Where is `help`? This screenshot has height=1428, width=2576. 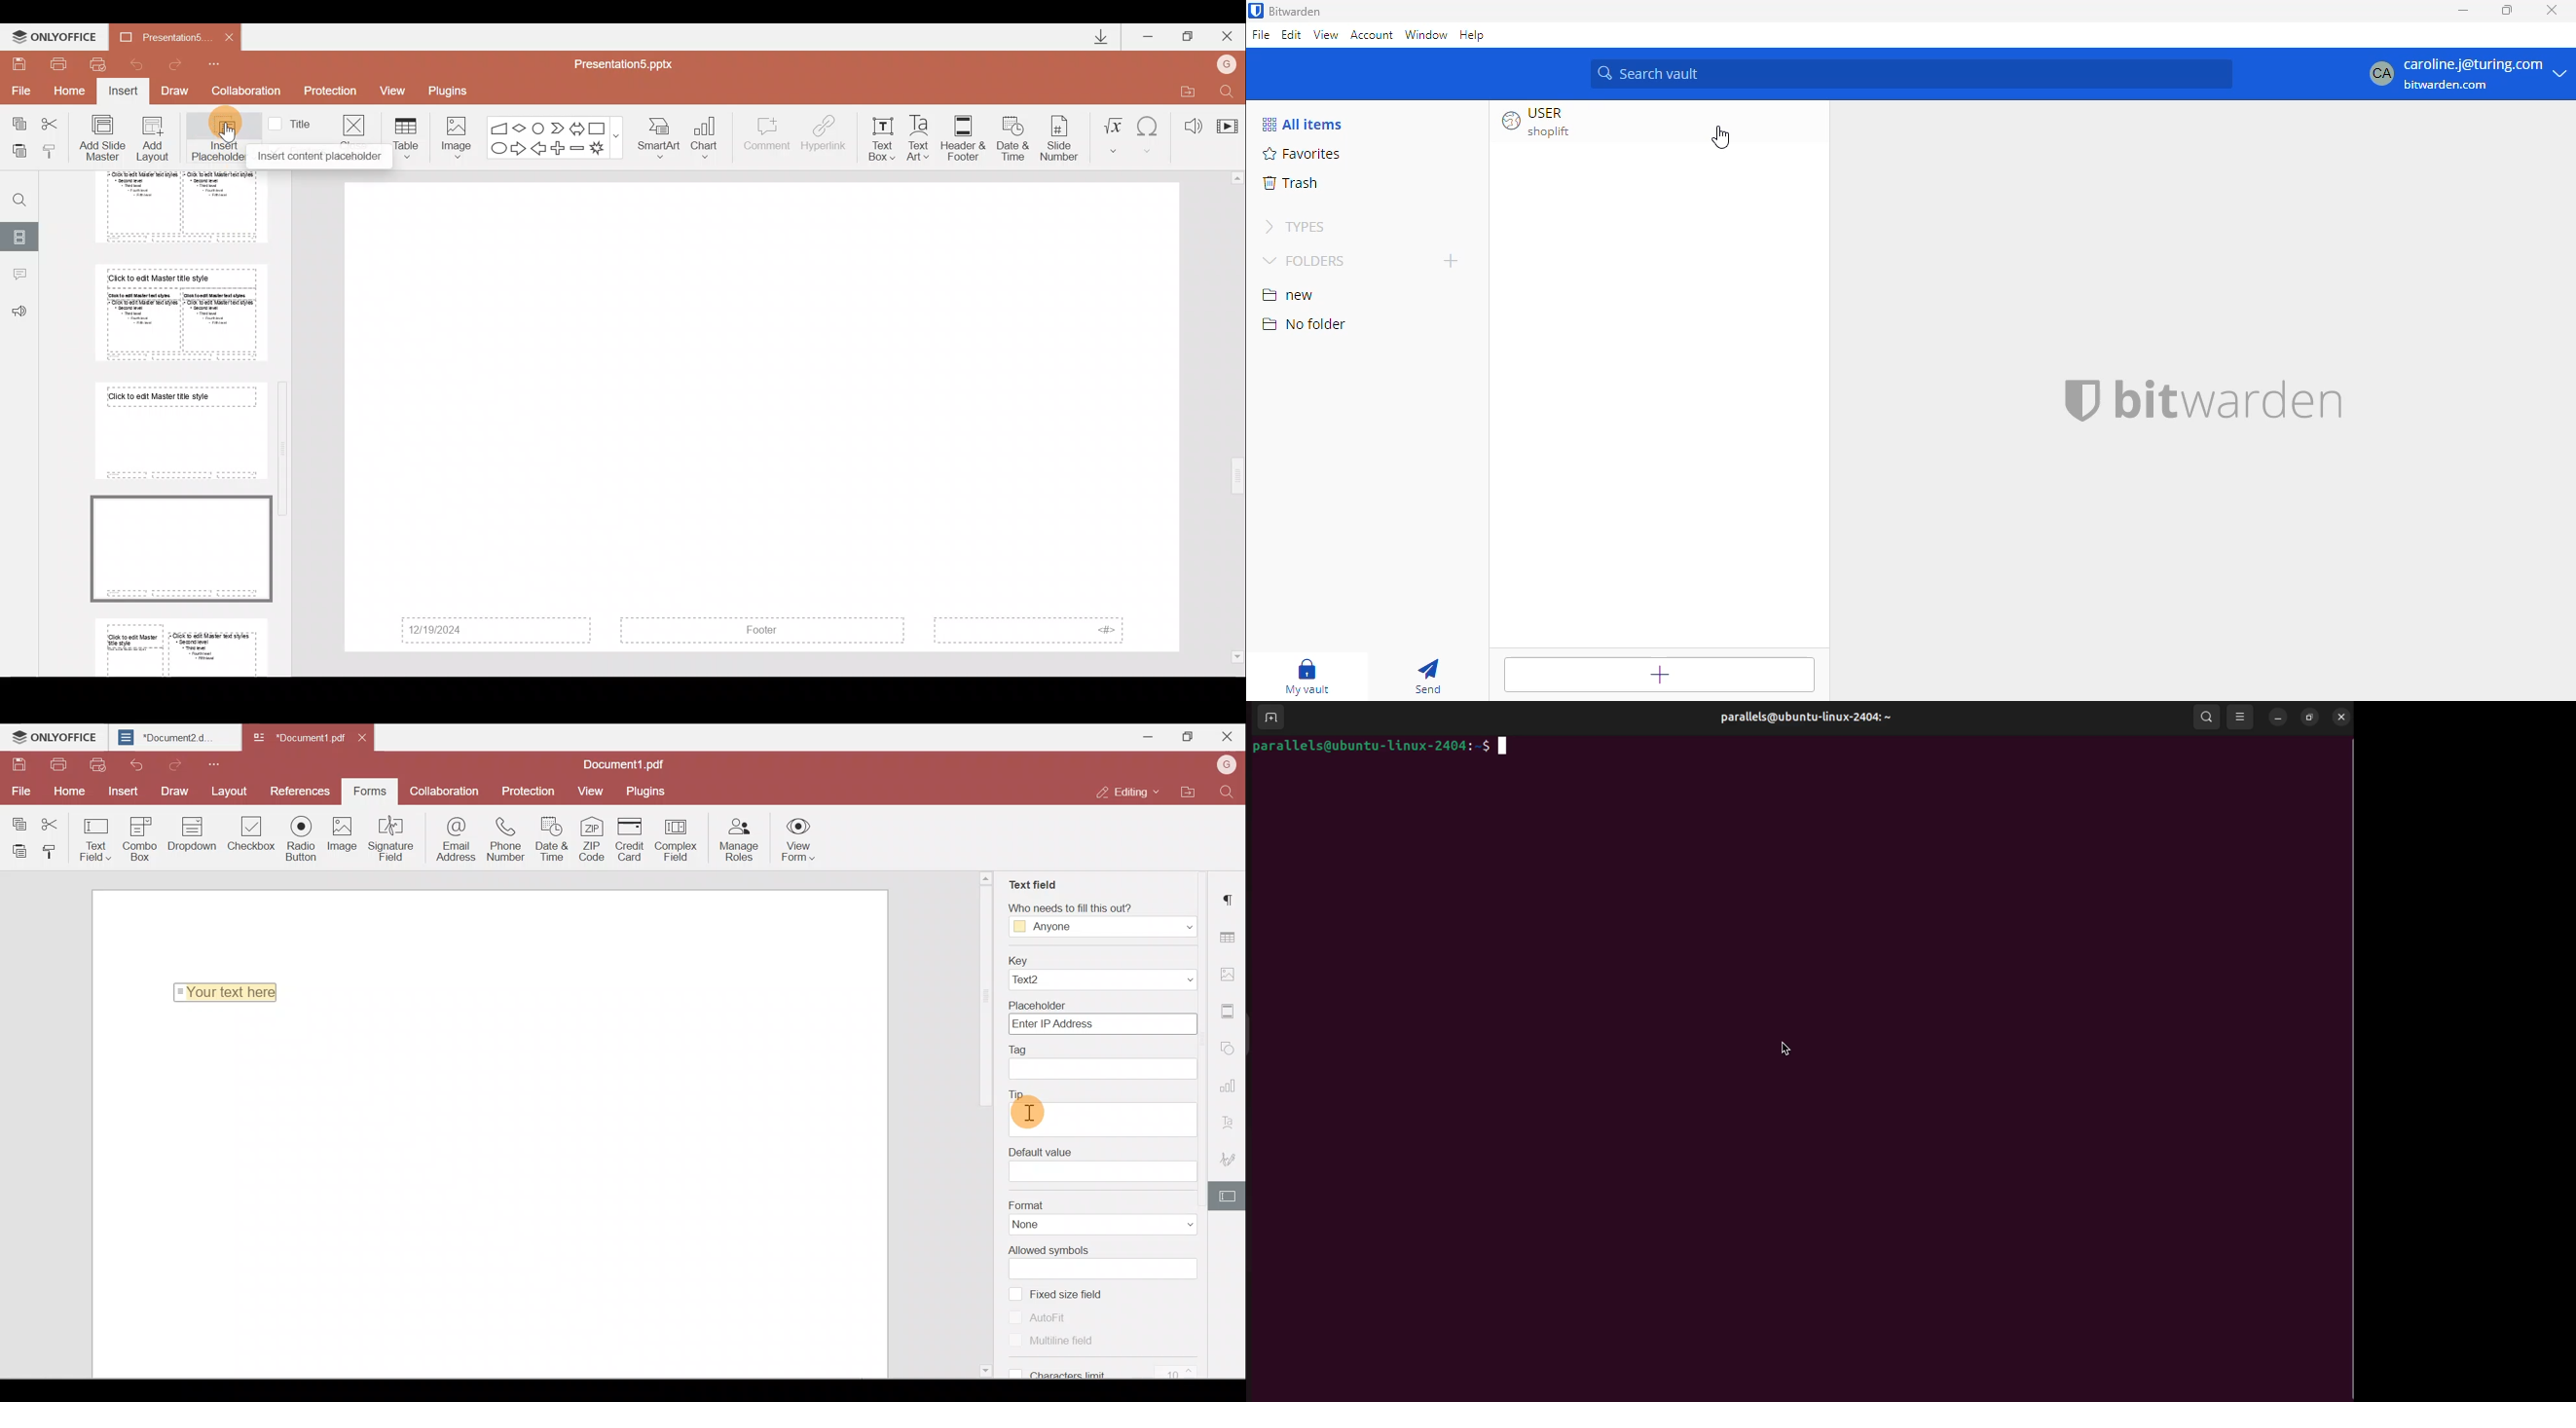
help is located at coordinates (1472, 36).